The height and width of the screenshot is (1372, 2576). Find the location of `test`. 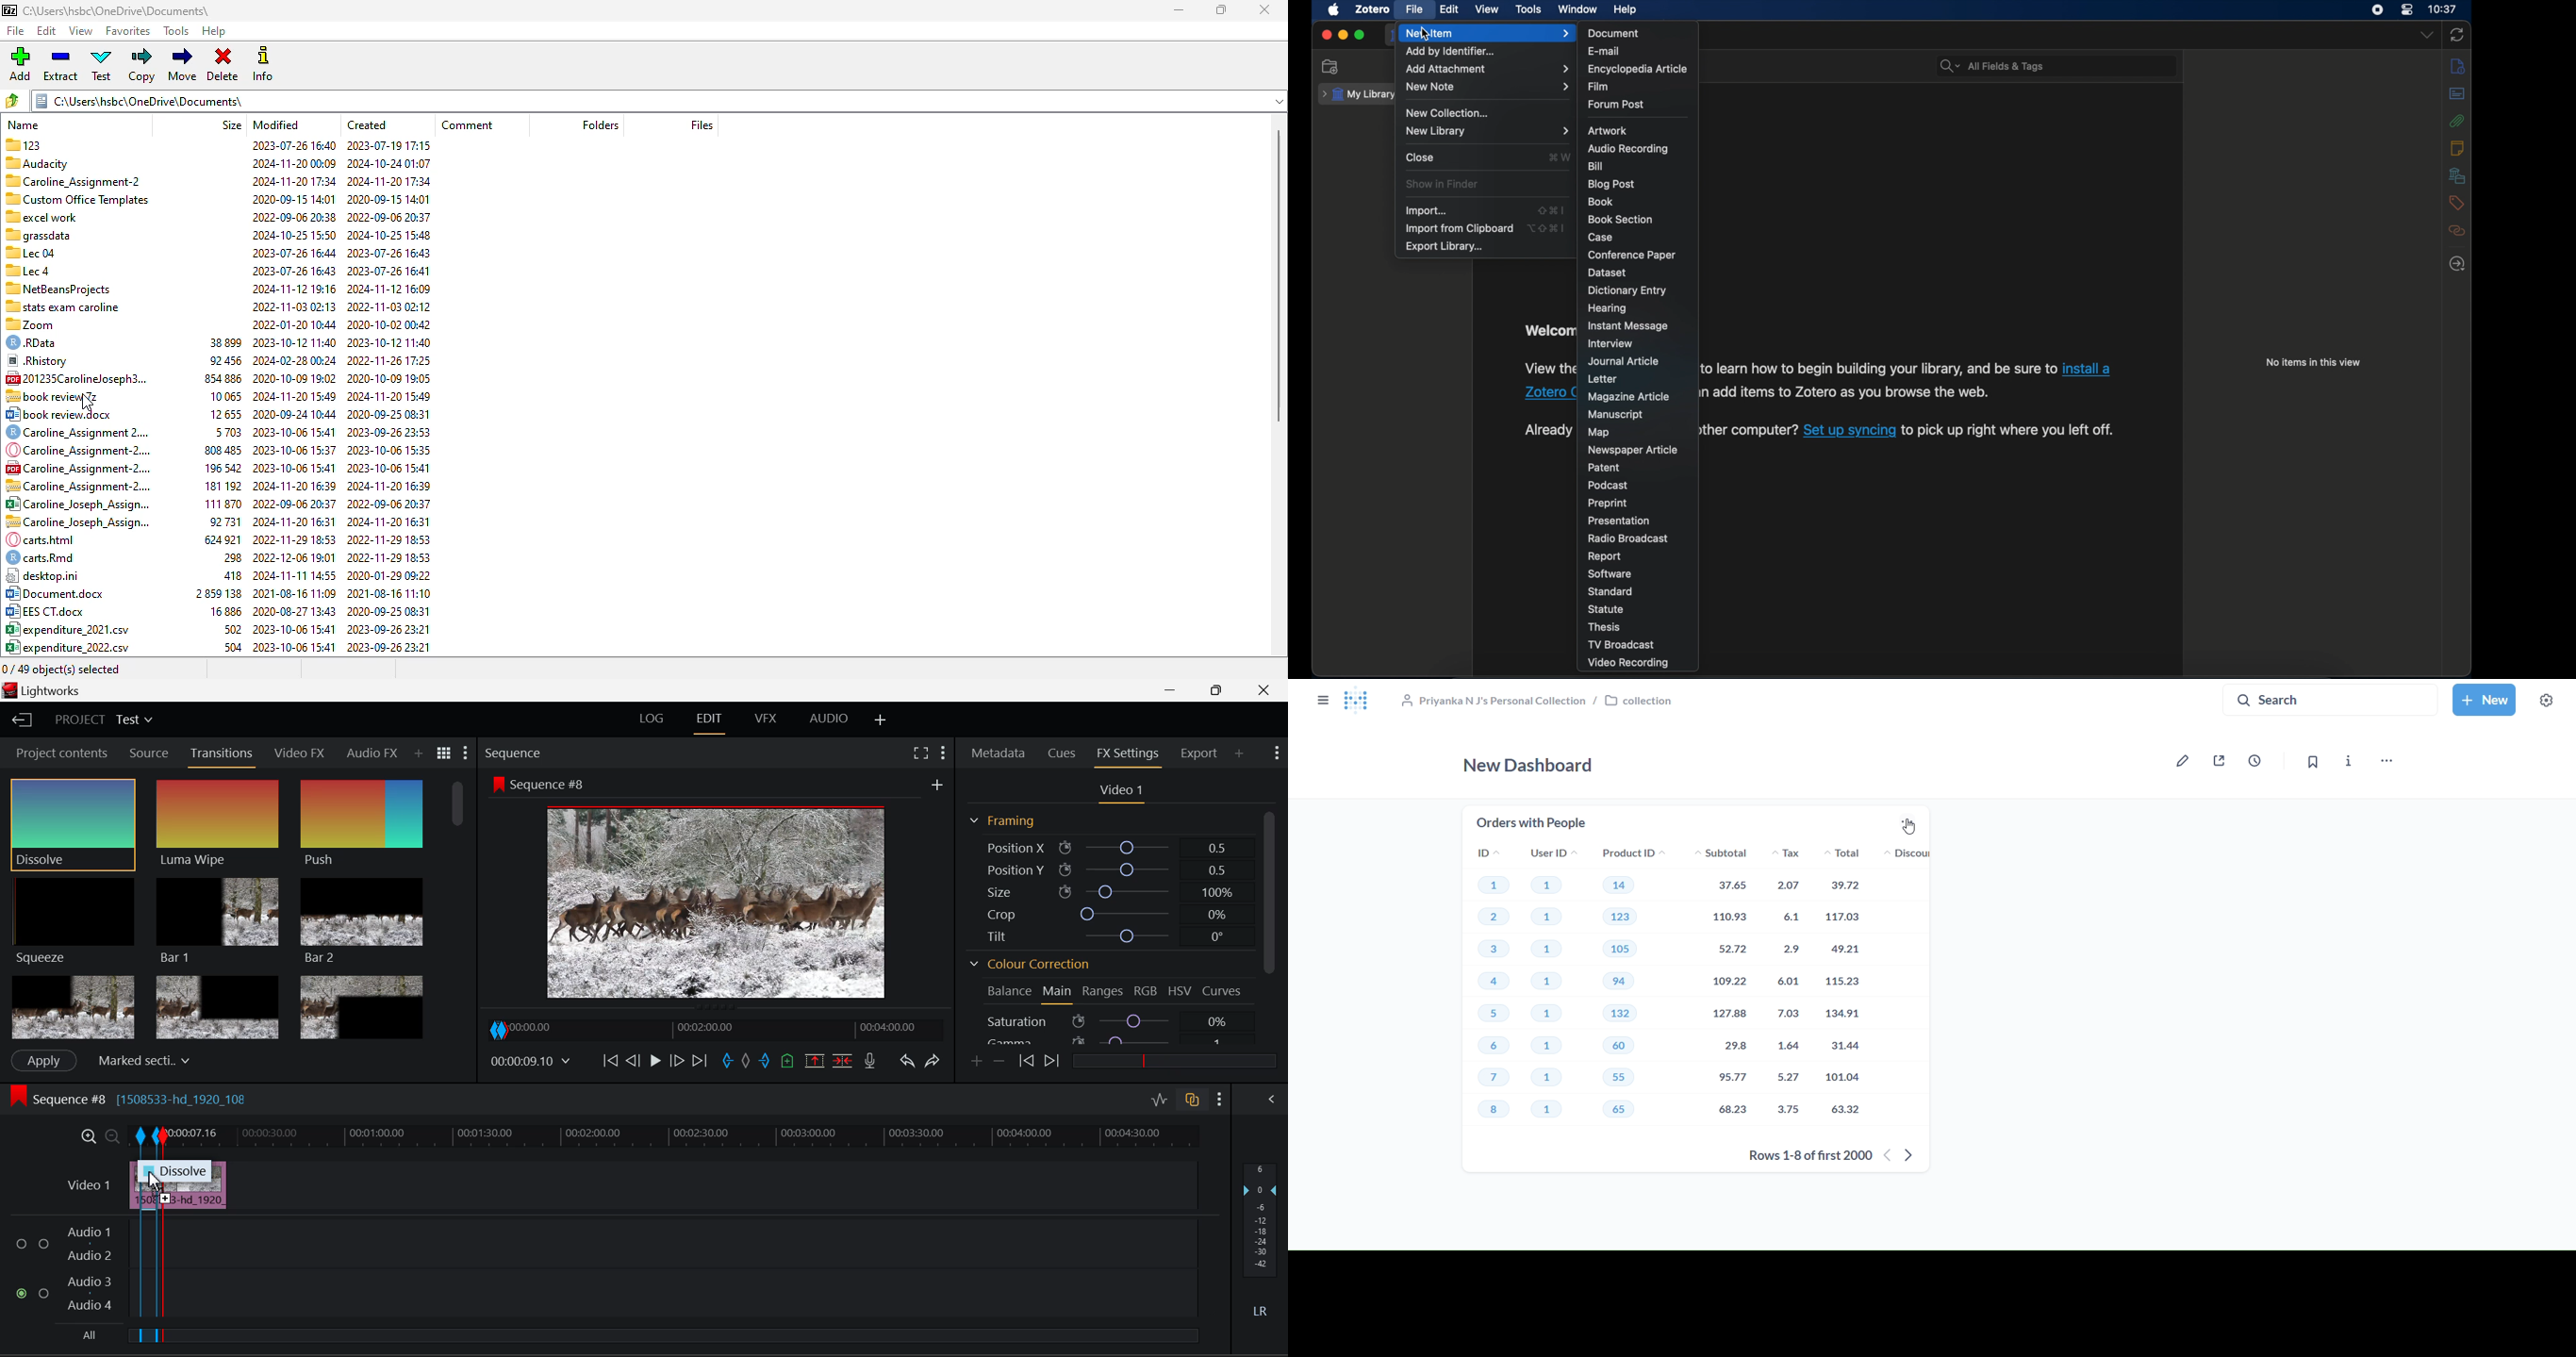

test is located at coordinates (103, 65).